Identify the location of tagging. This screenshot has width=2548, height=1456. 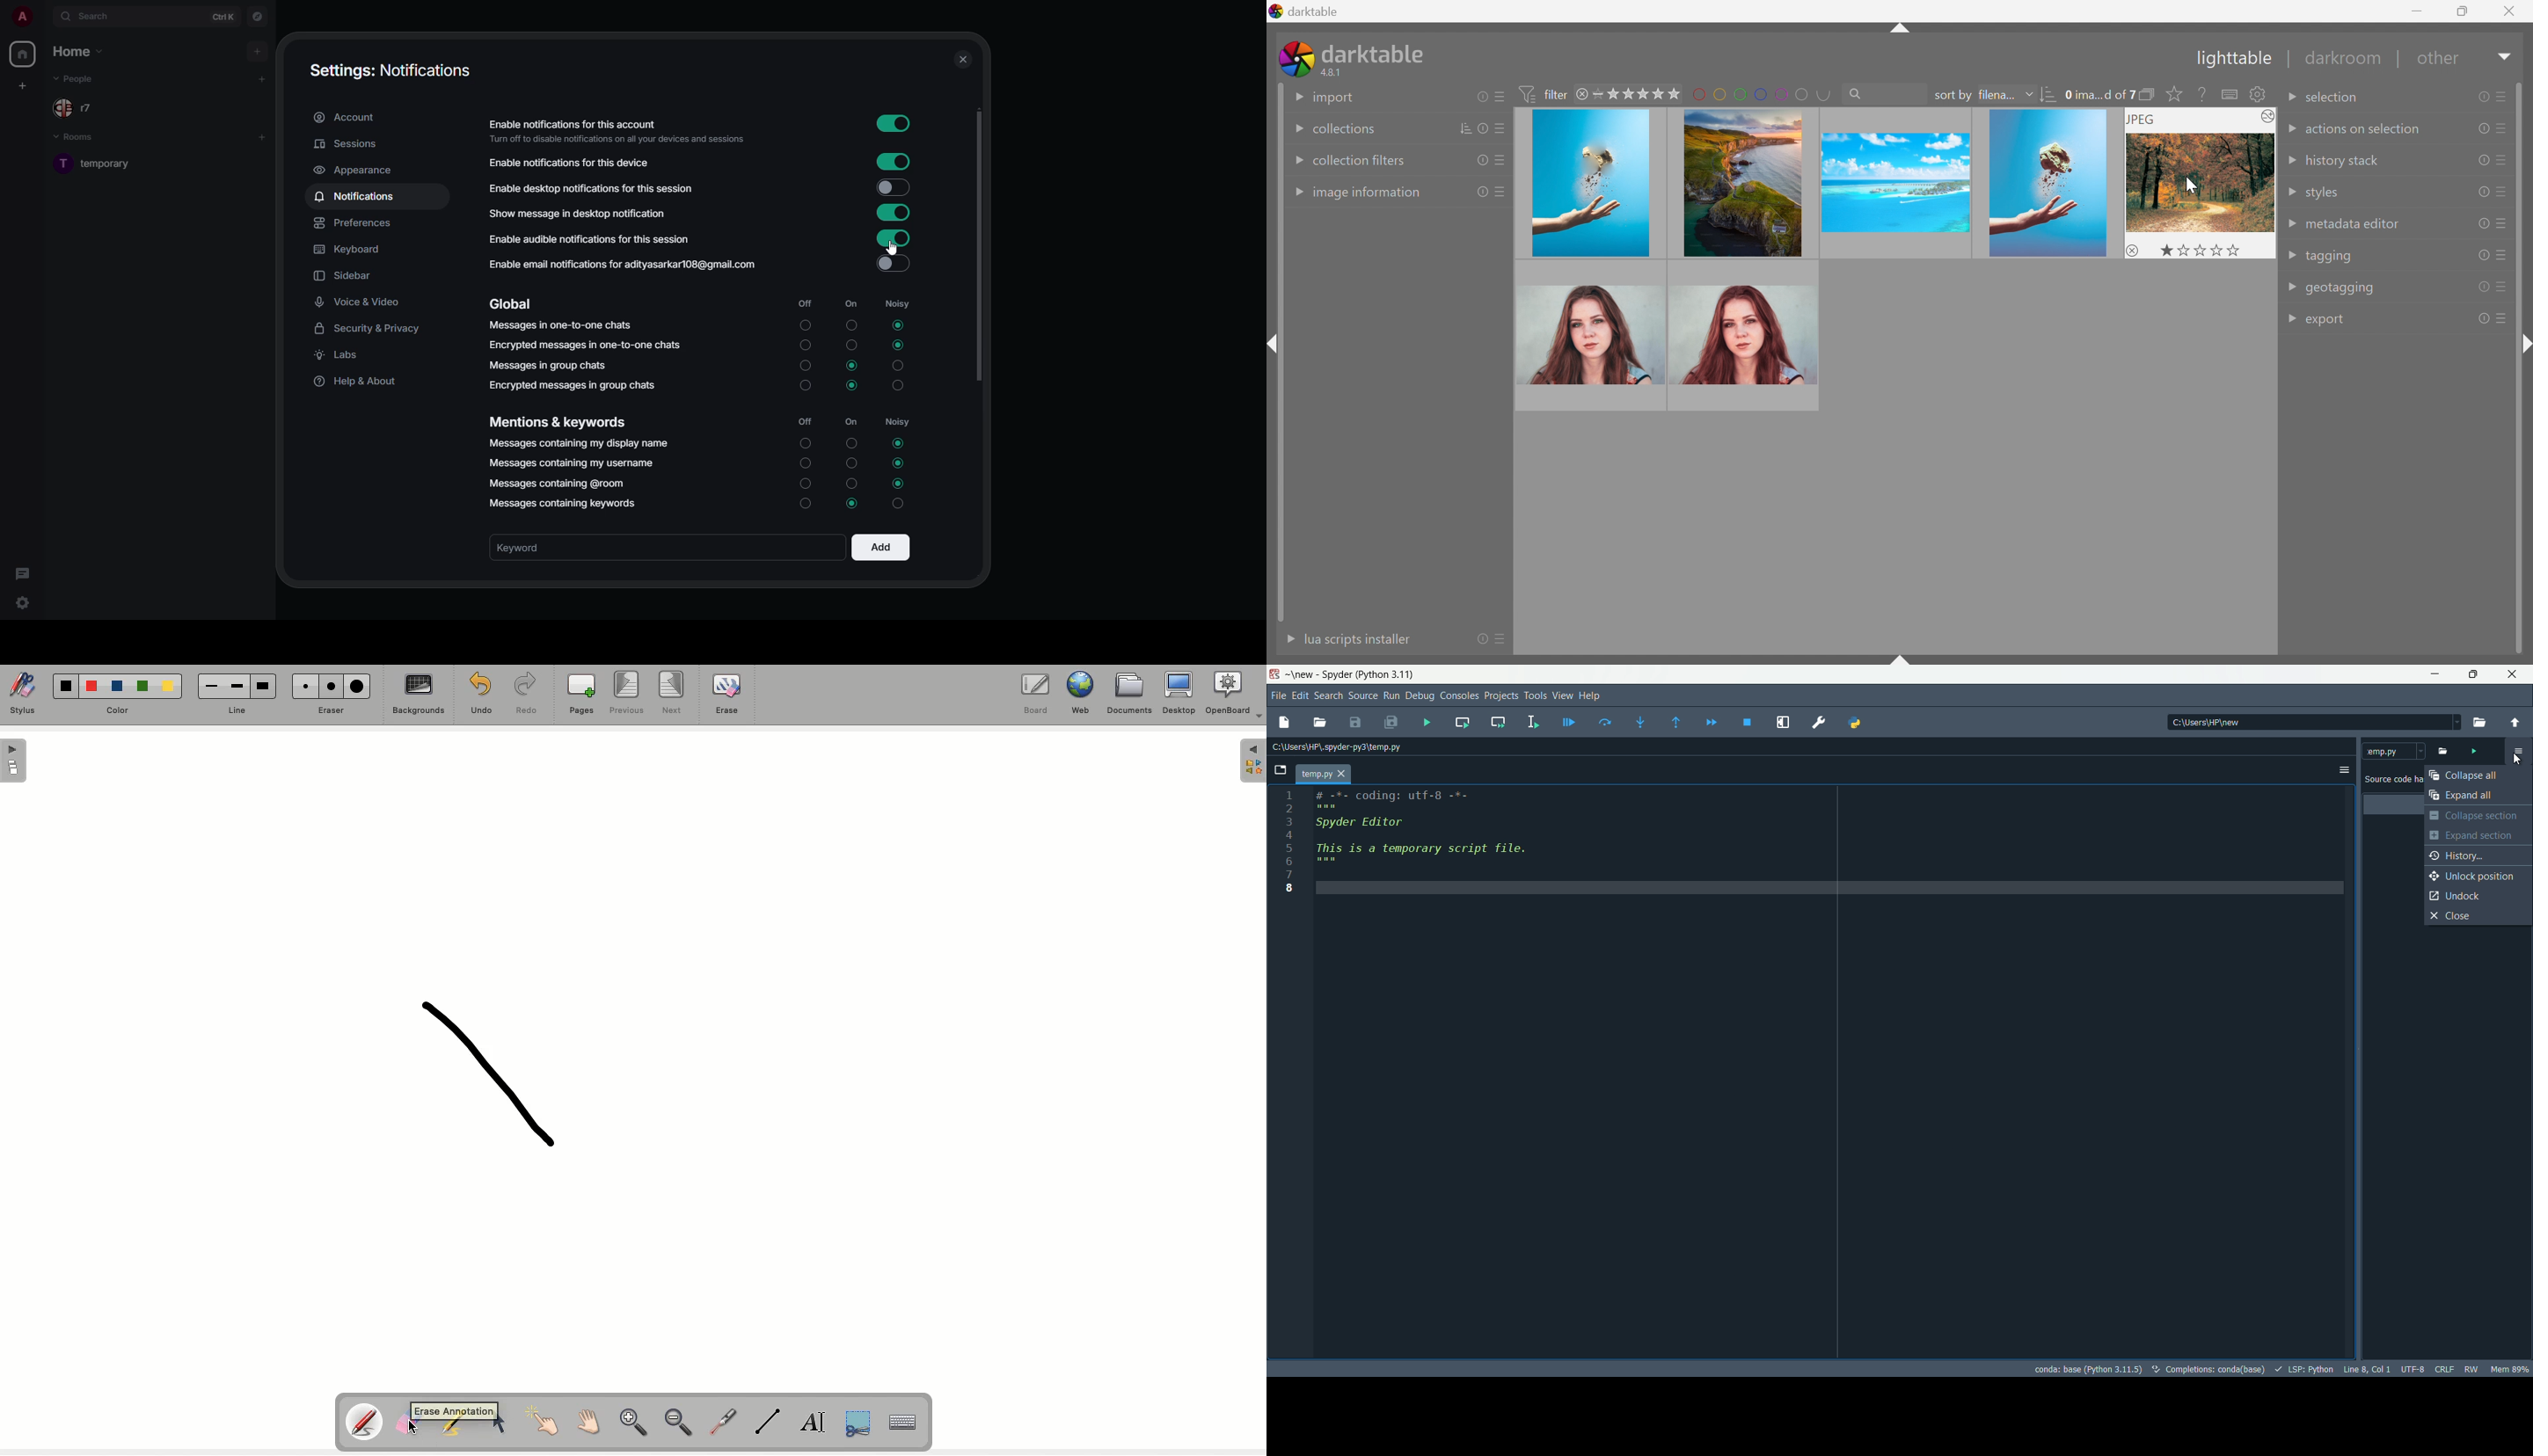
(2334, 258).